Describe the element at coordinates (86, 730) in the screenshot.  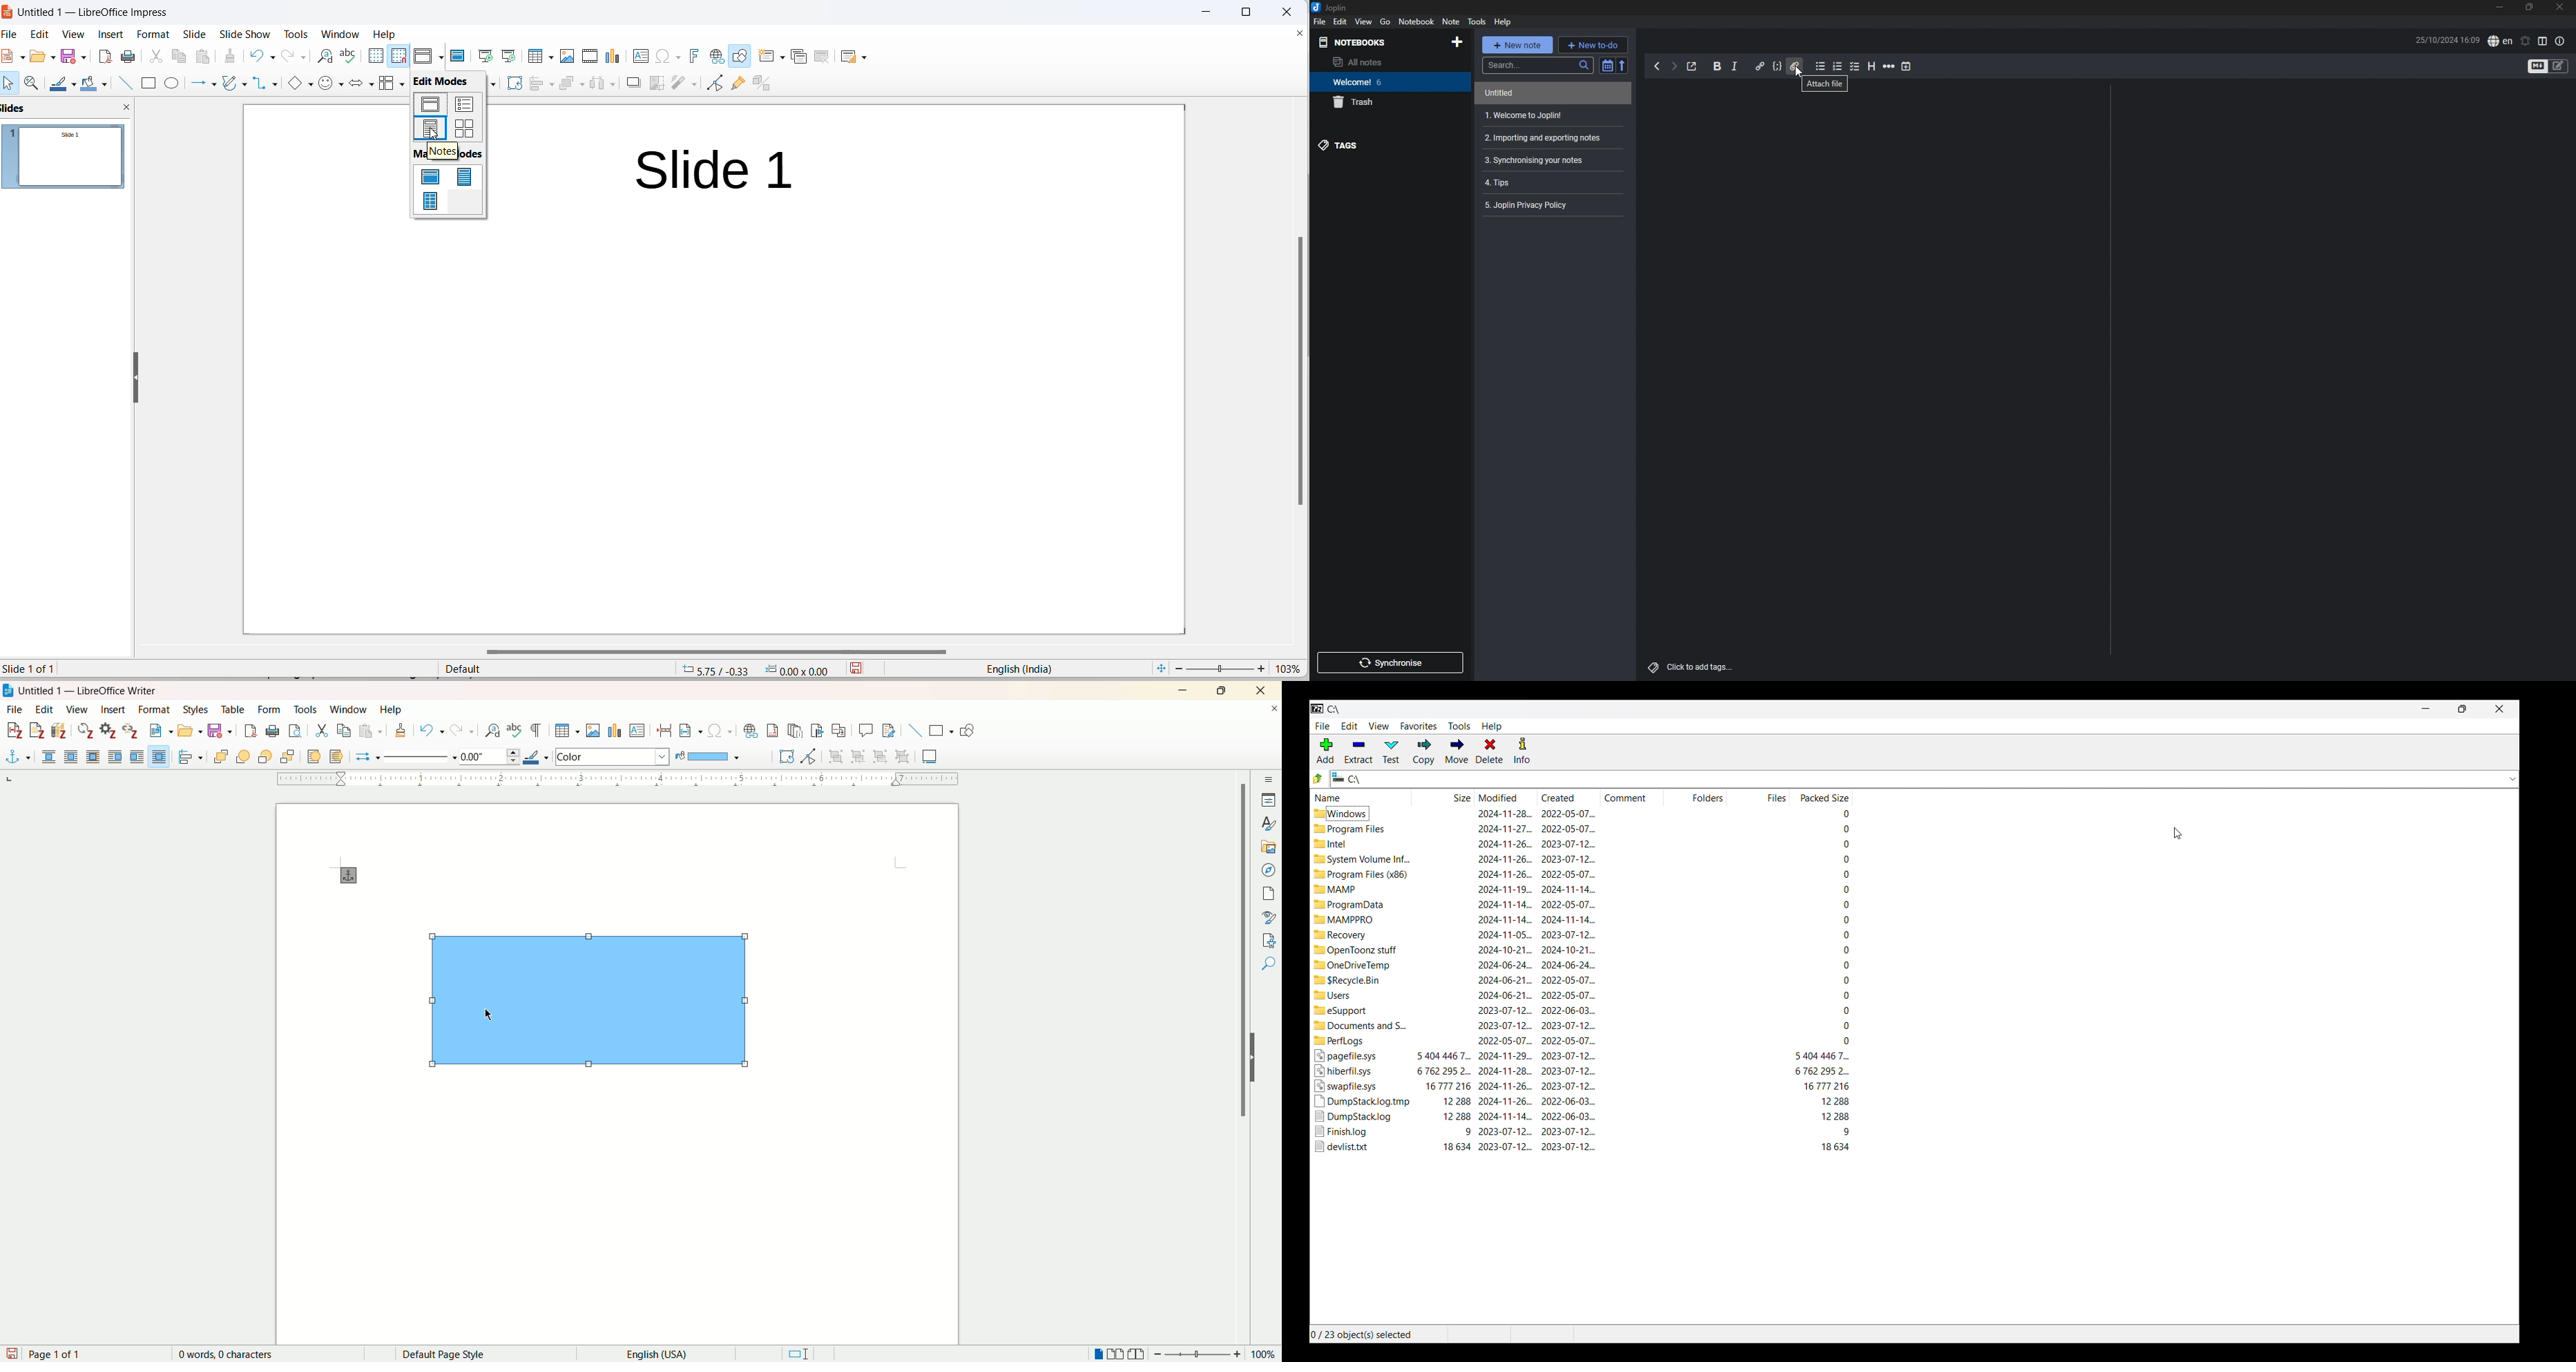
I see `refresh` at that location.